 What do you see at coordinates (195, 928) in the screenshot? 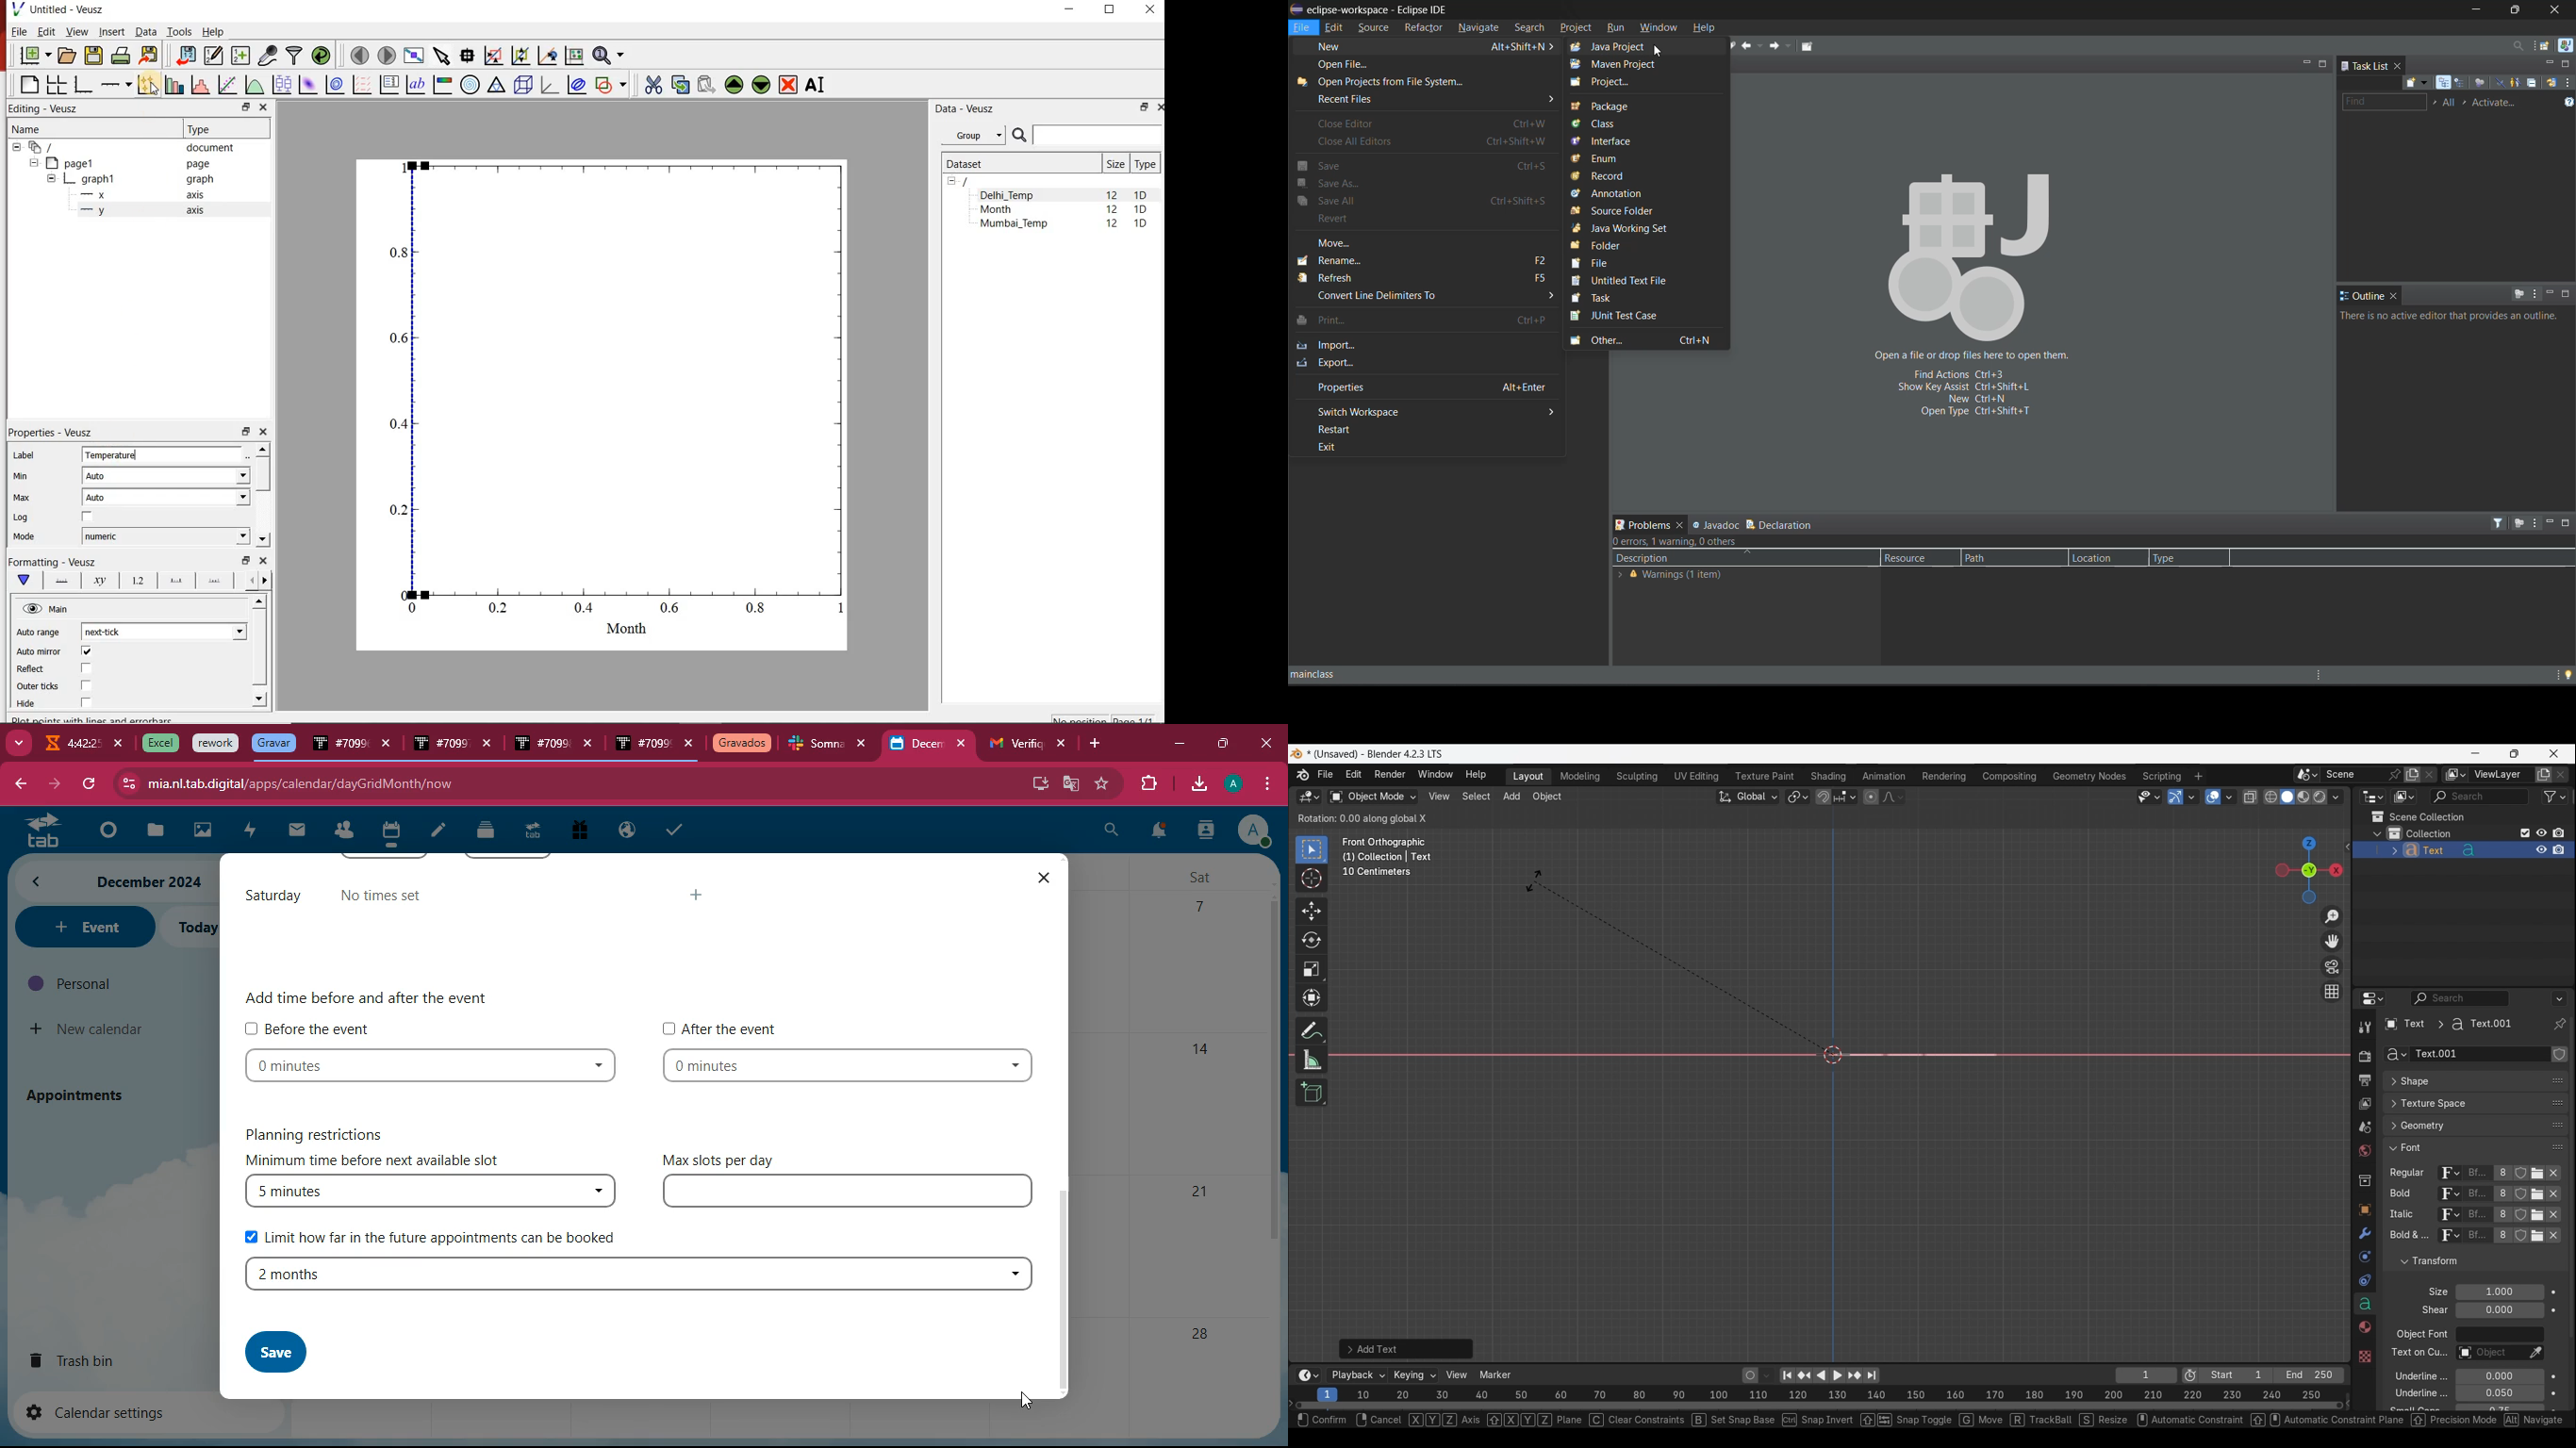
I see `today` at bounding box center [195, 928].